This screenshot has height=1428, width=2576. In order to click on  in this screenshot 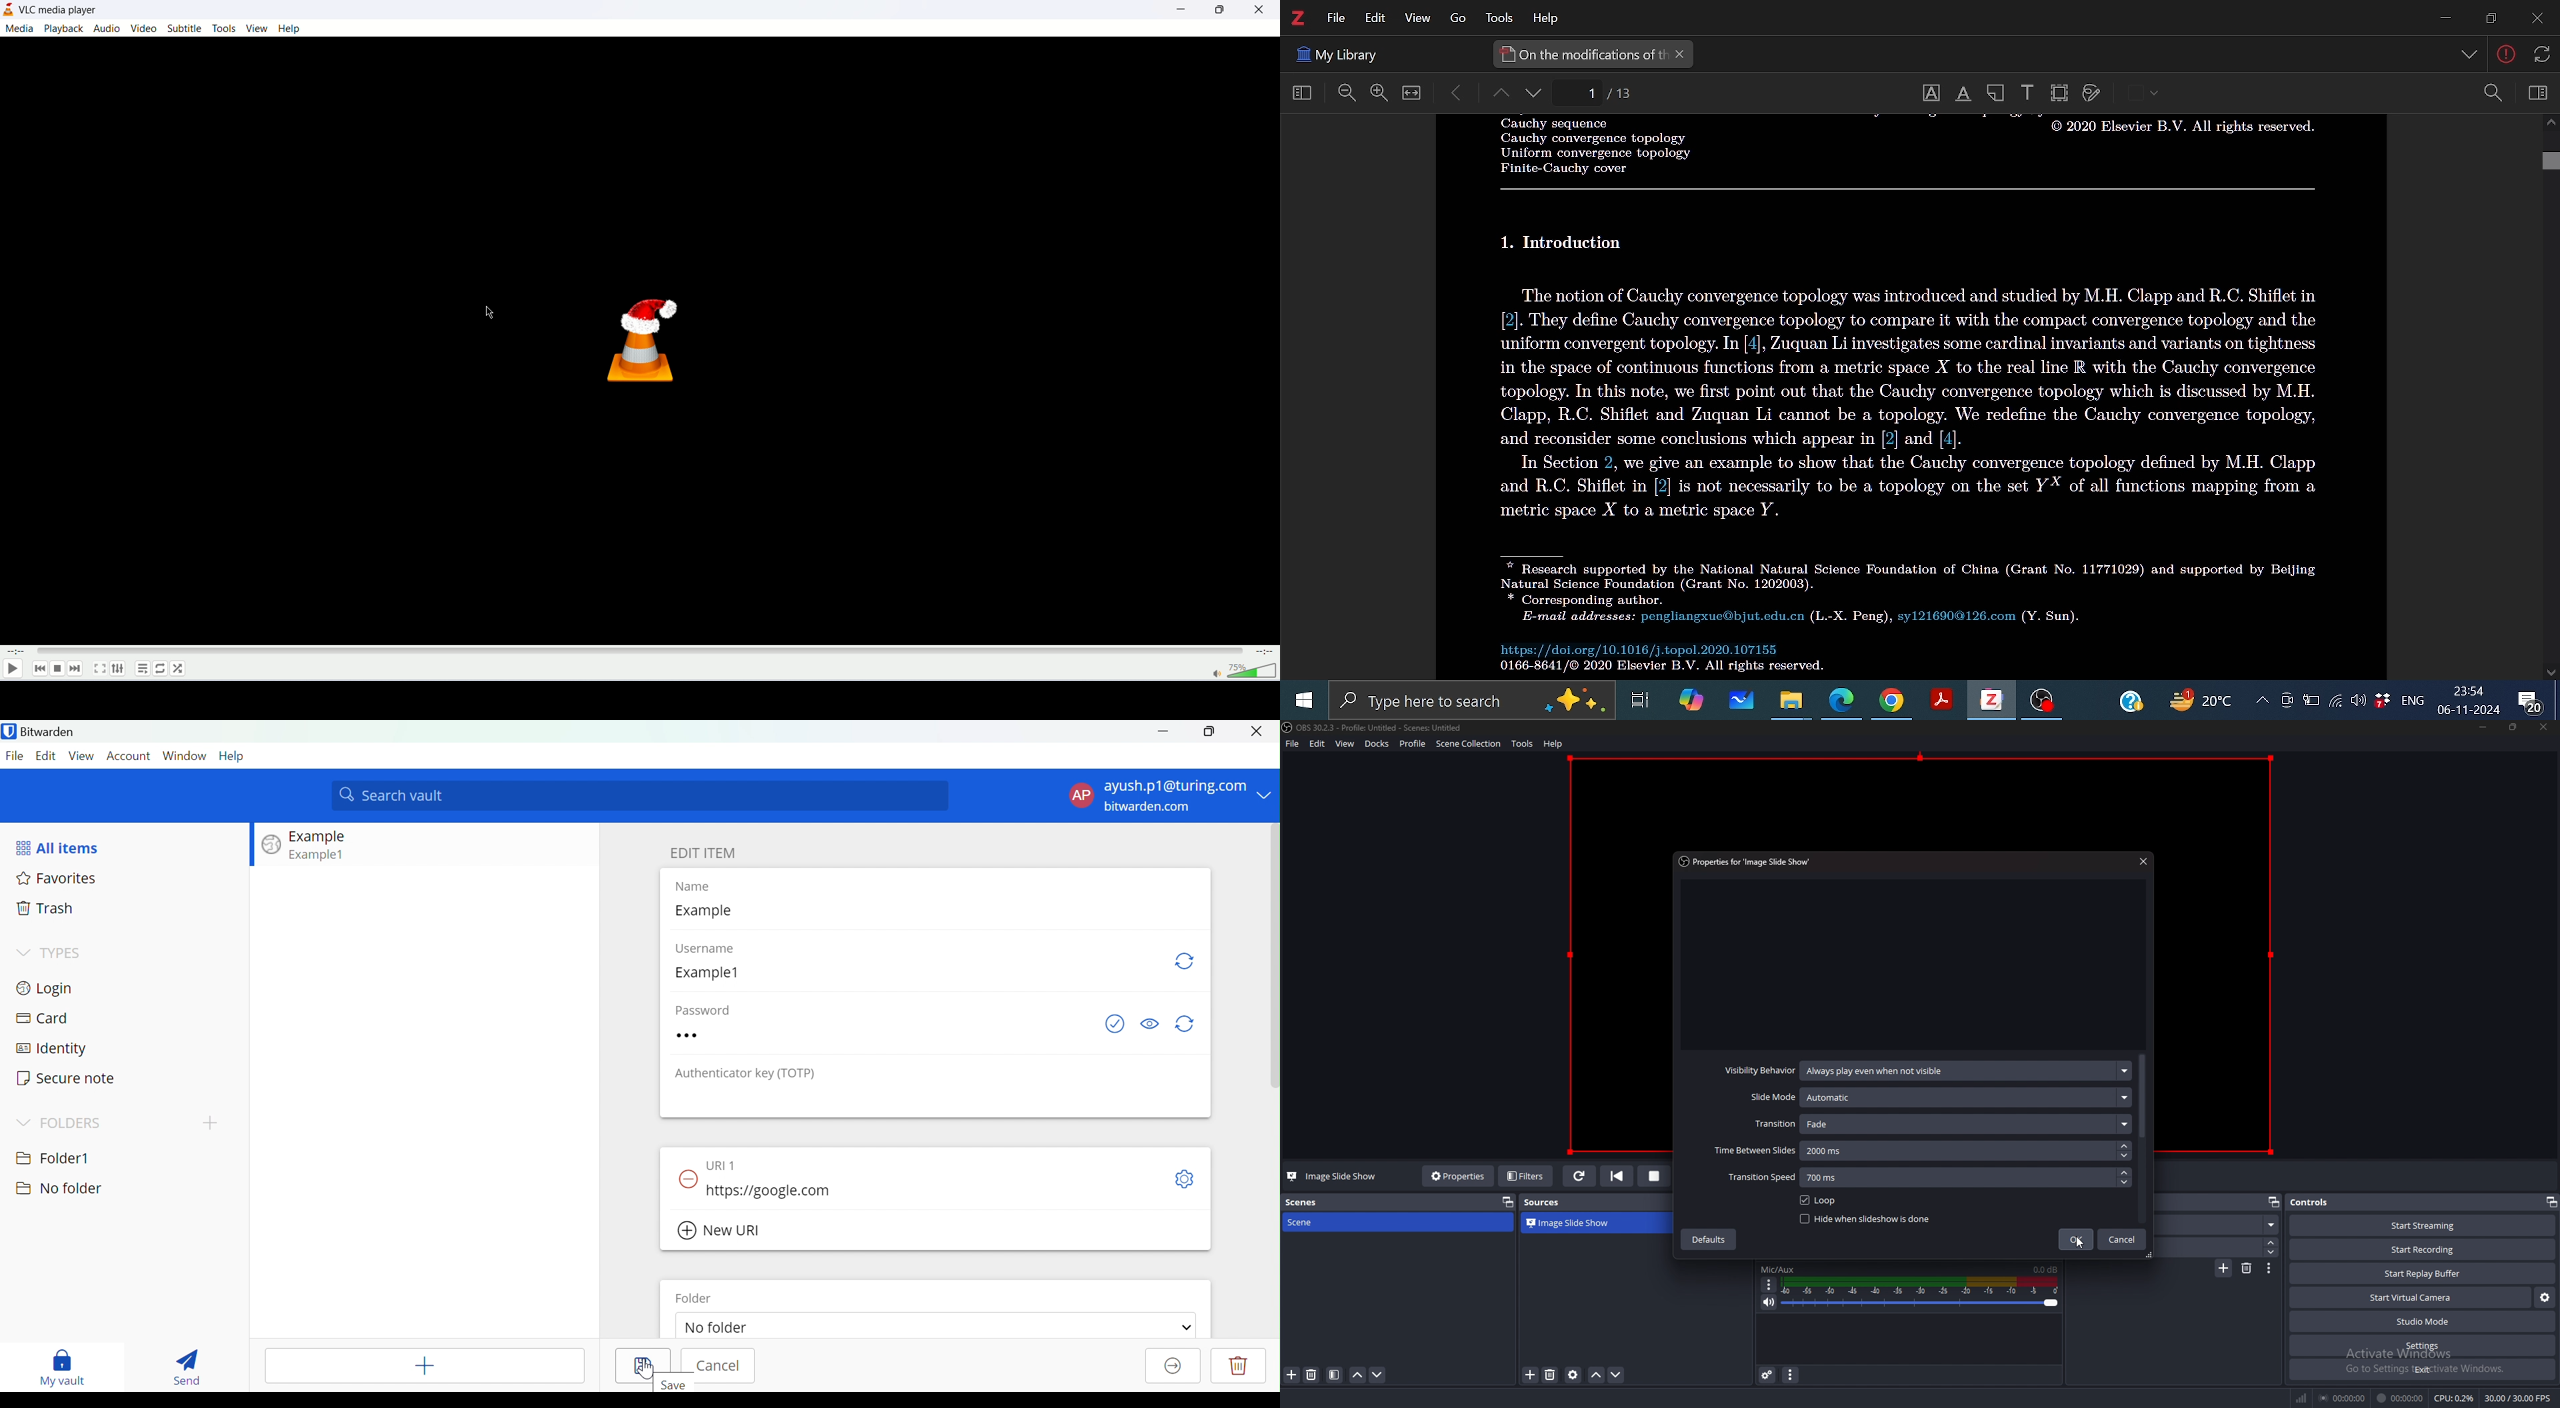, I will do `click(1585, 146)`.